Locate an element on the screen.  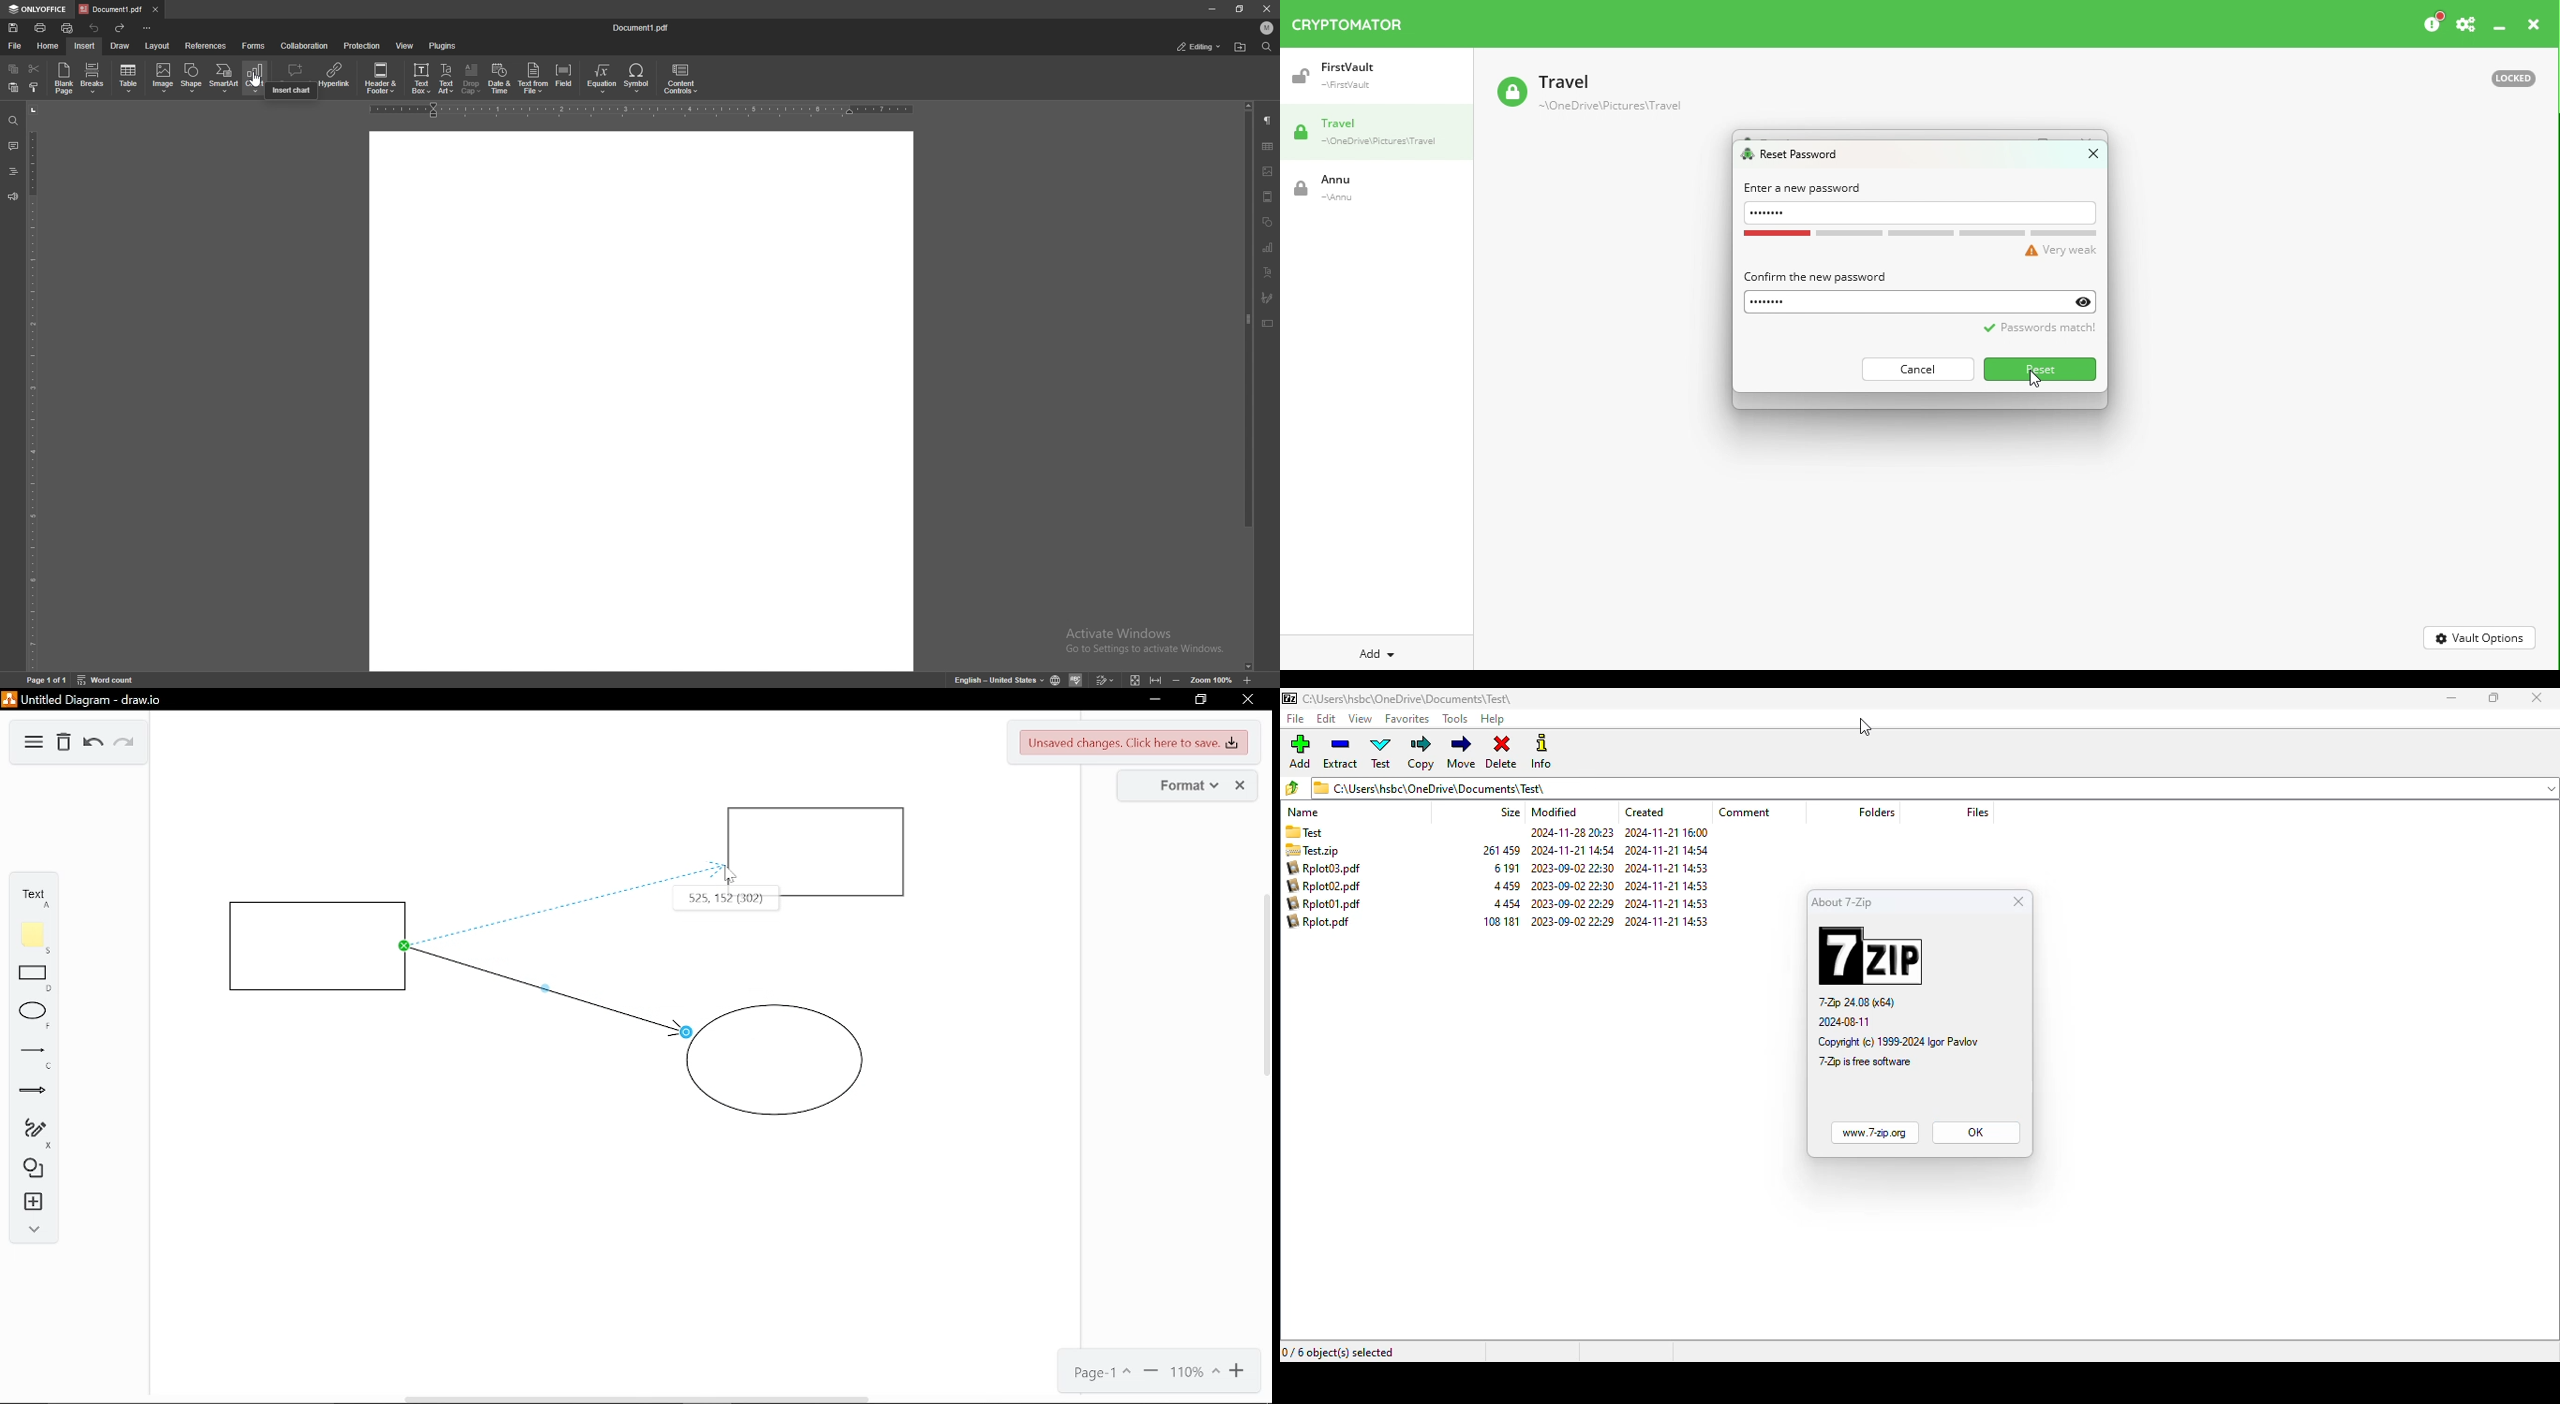
Close is located at coordinates (2085, 157).